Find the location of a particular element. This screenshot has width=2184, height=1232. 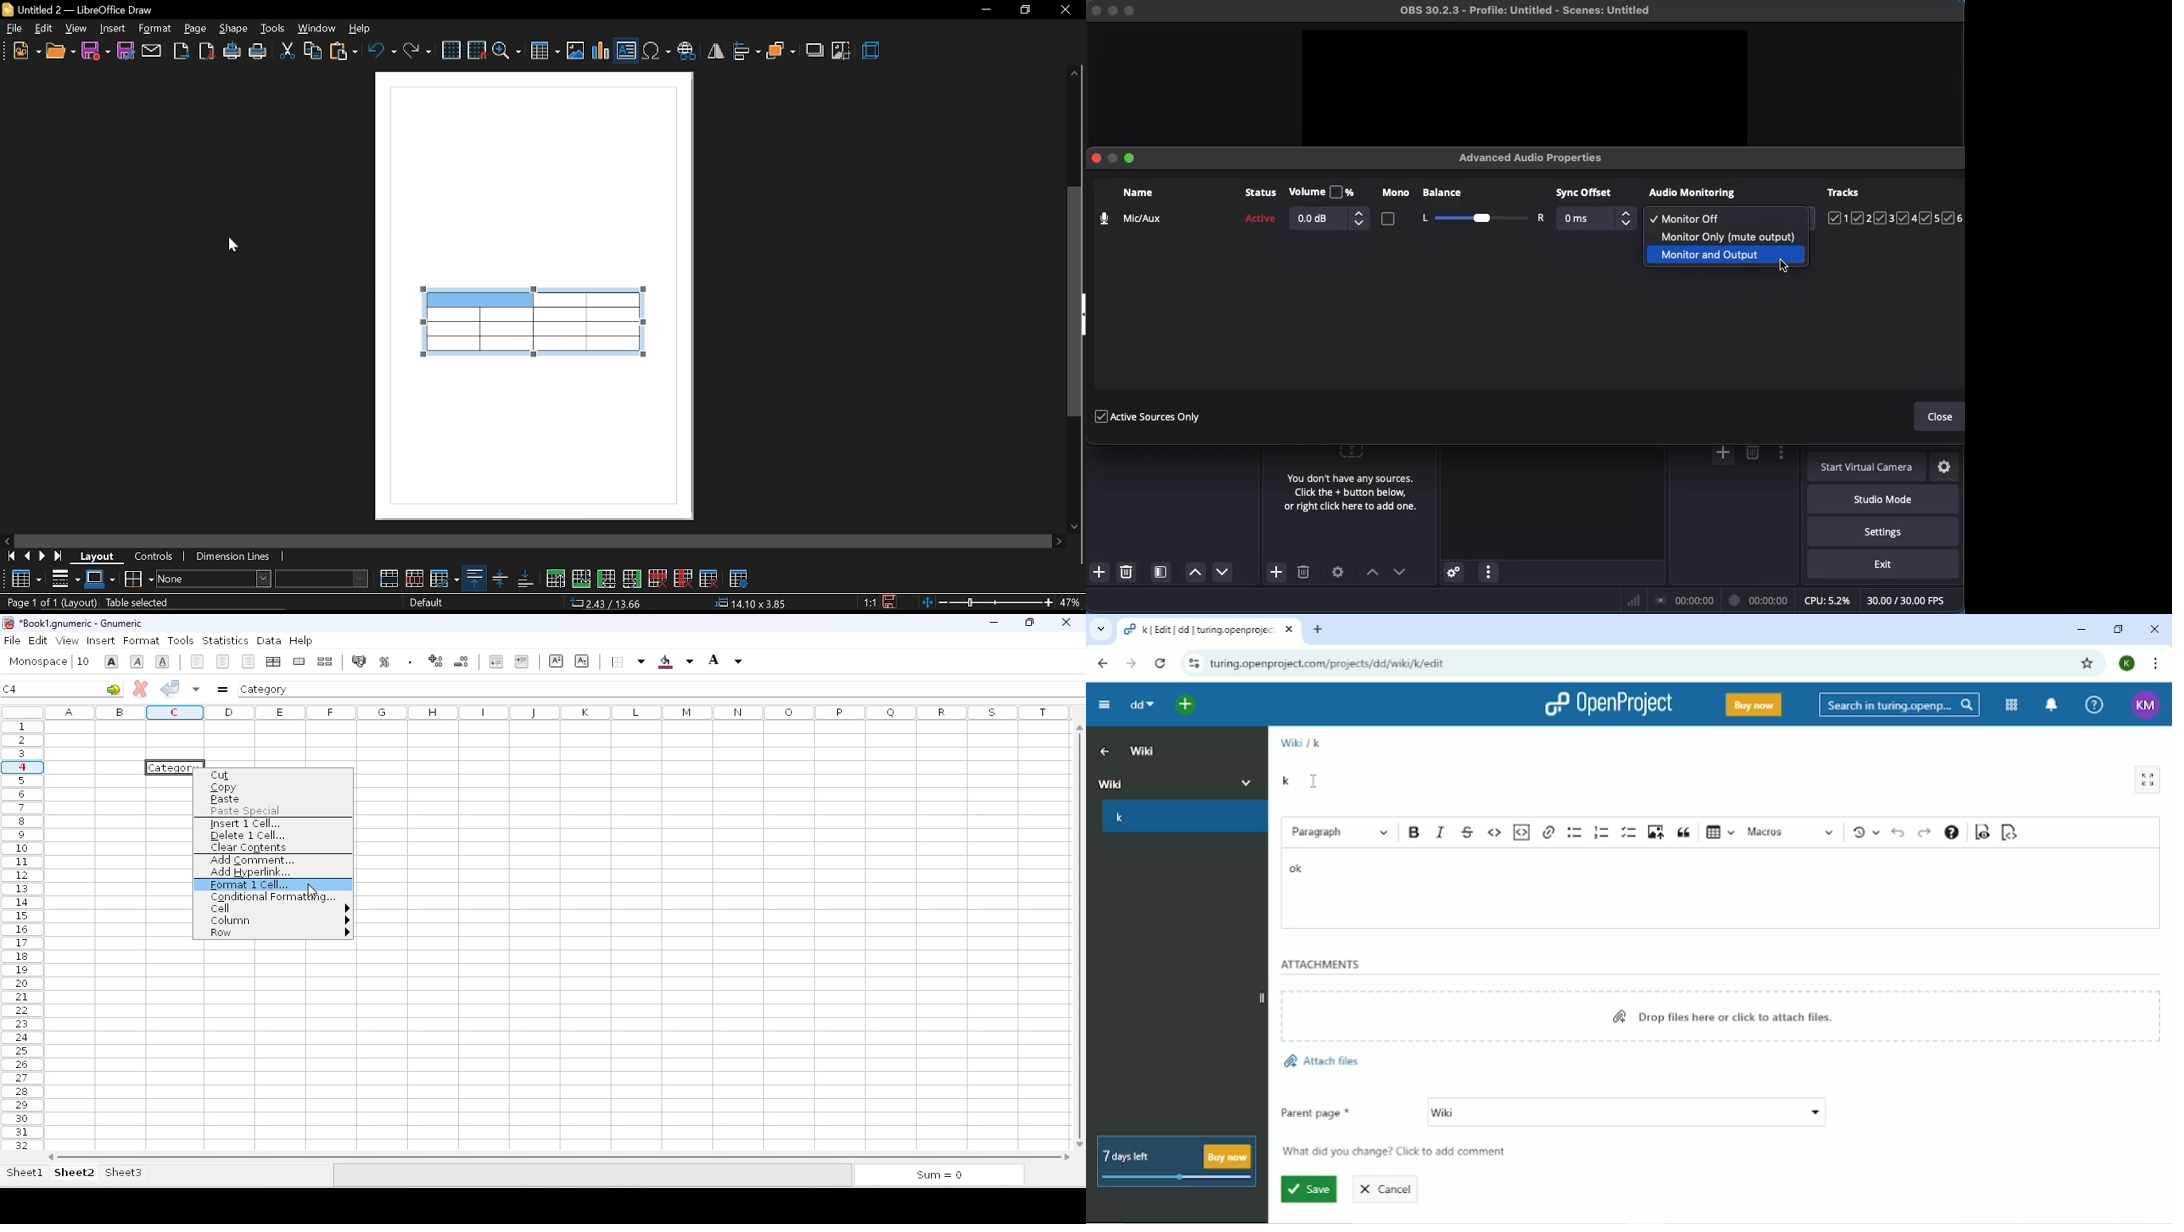

split cells is located at coordinates (416, 579).